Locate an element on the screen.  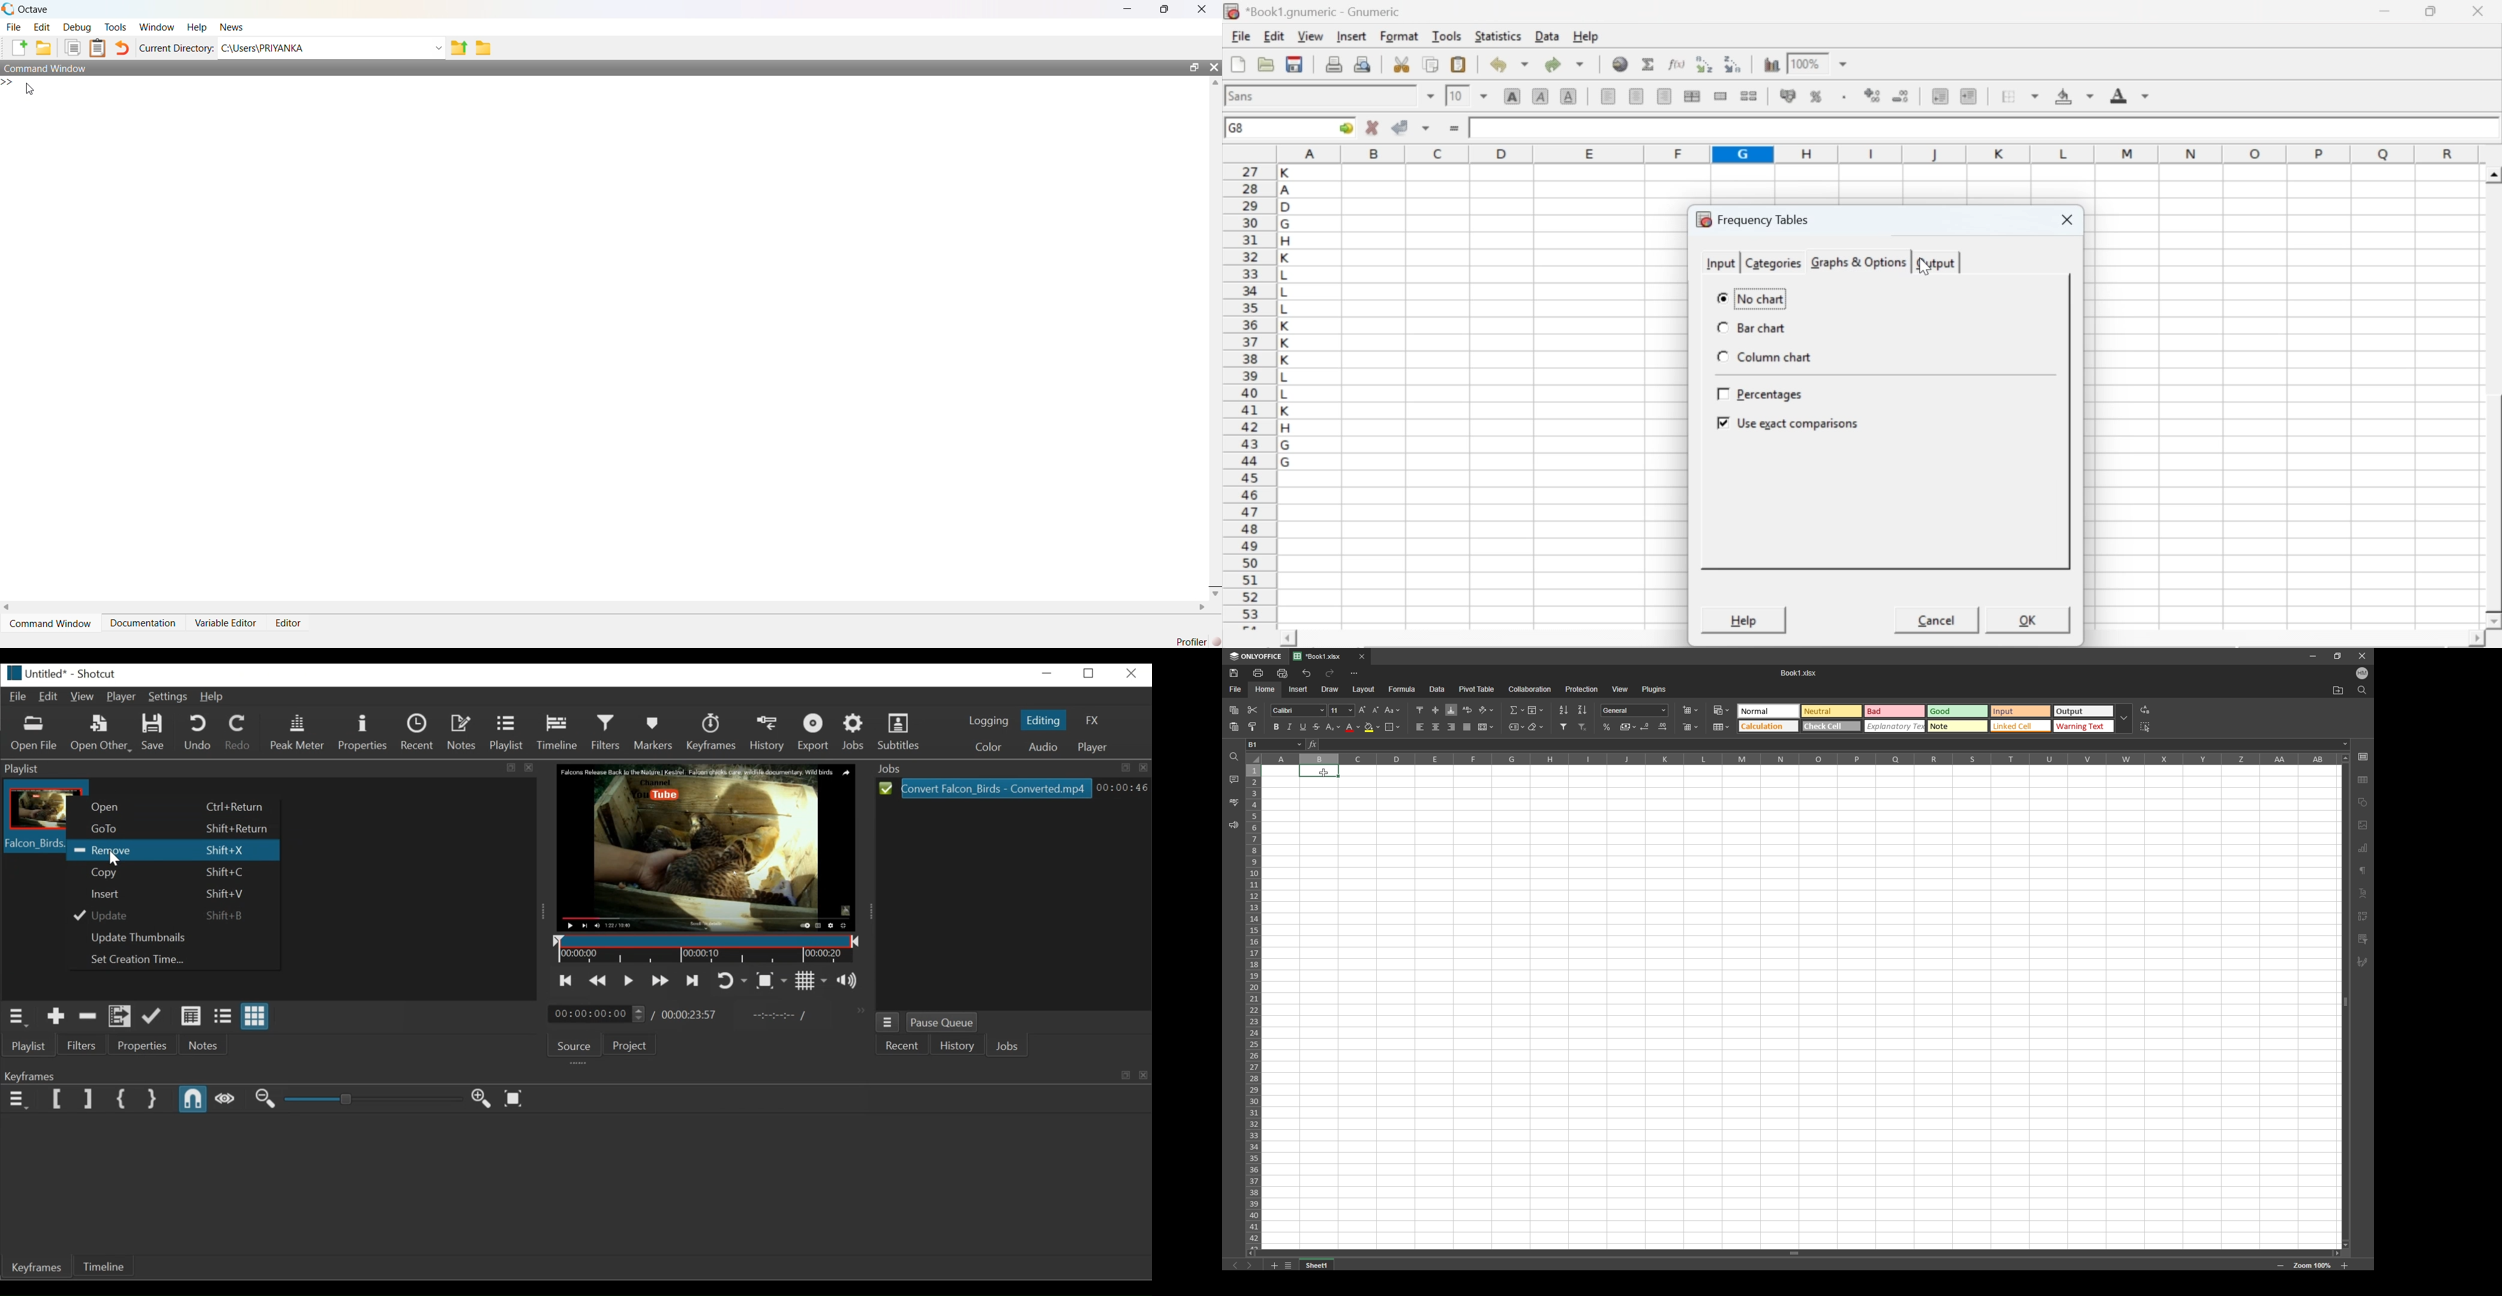
zoom in is located at coordinates (2344, 1265).